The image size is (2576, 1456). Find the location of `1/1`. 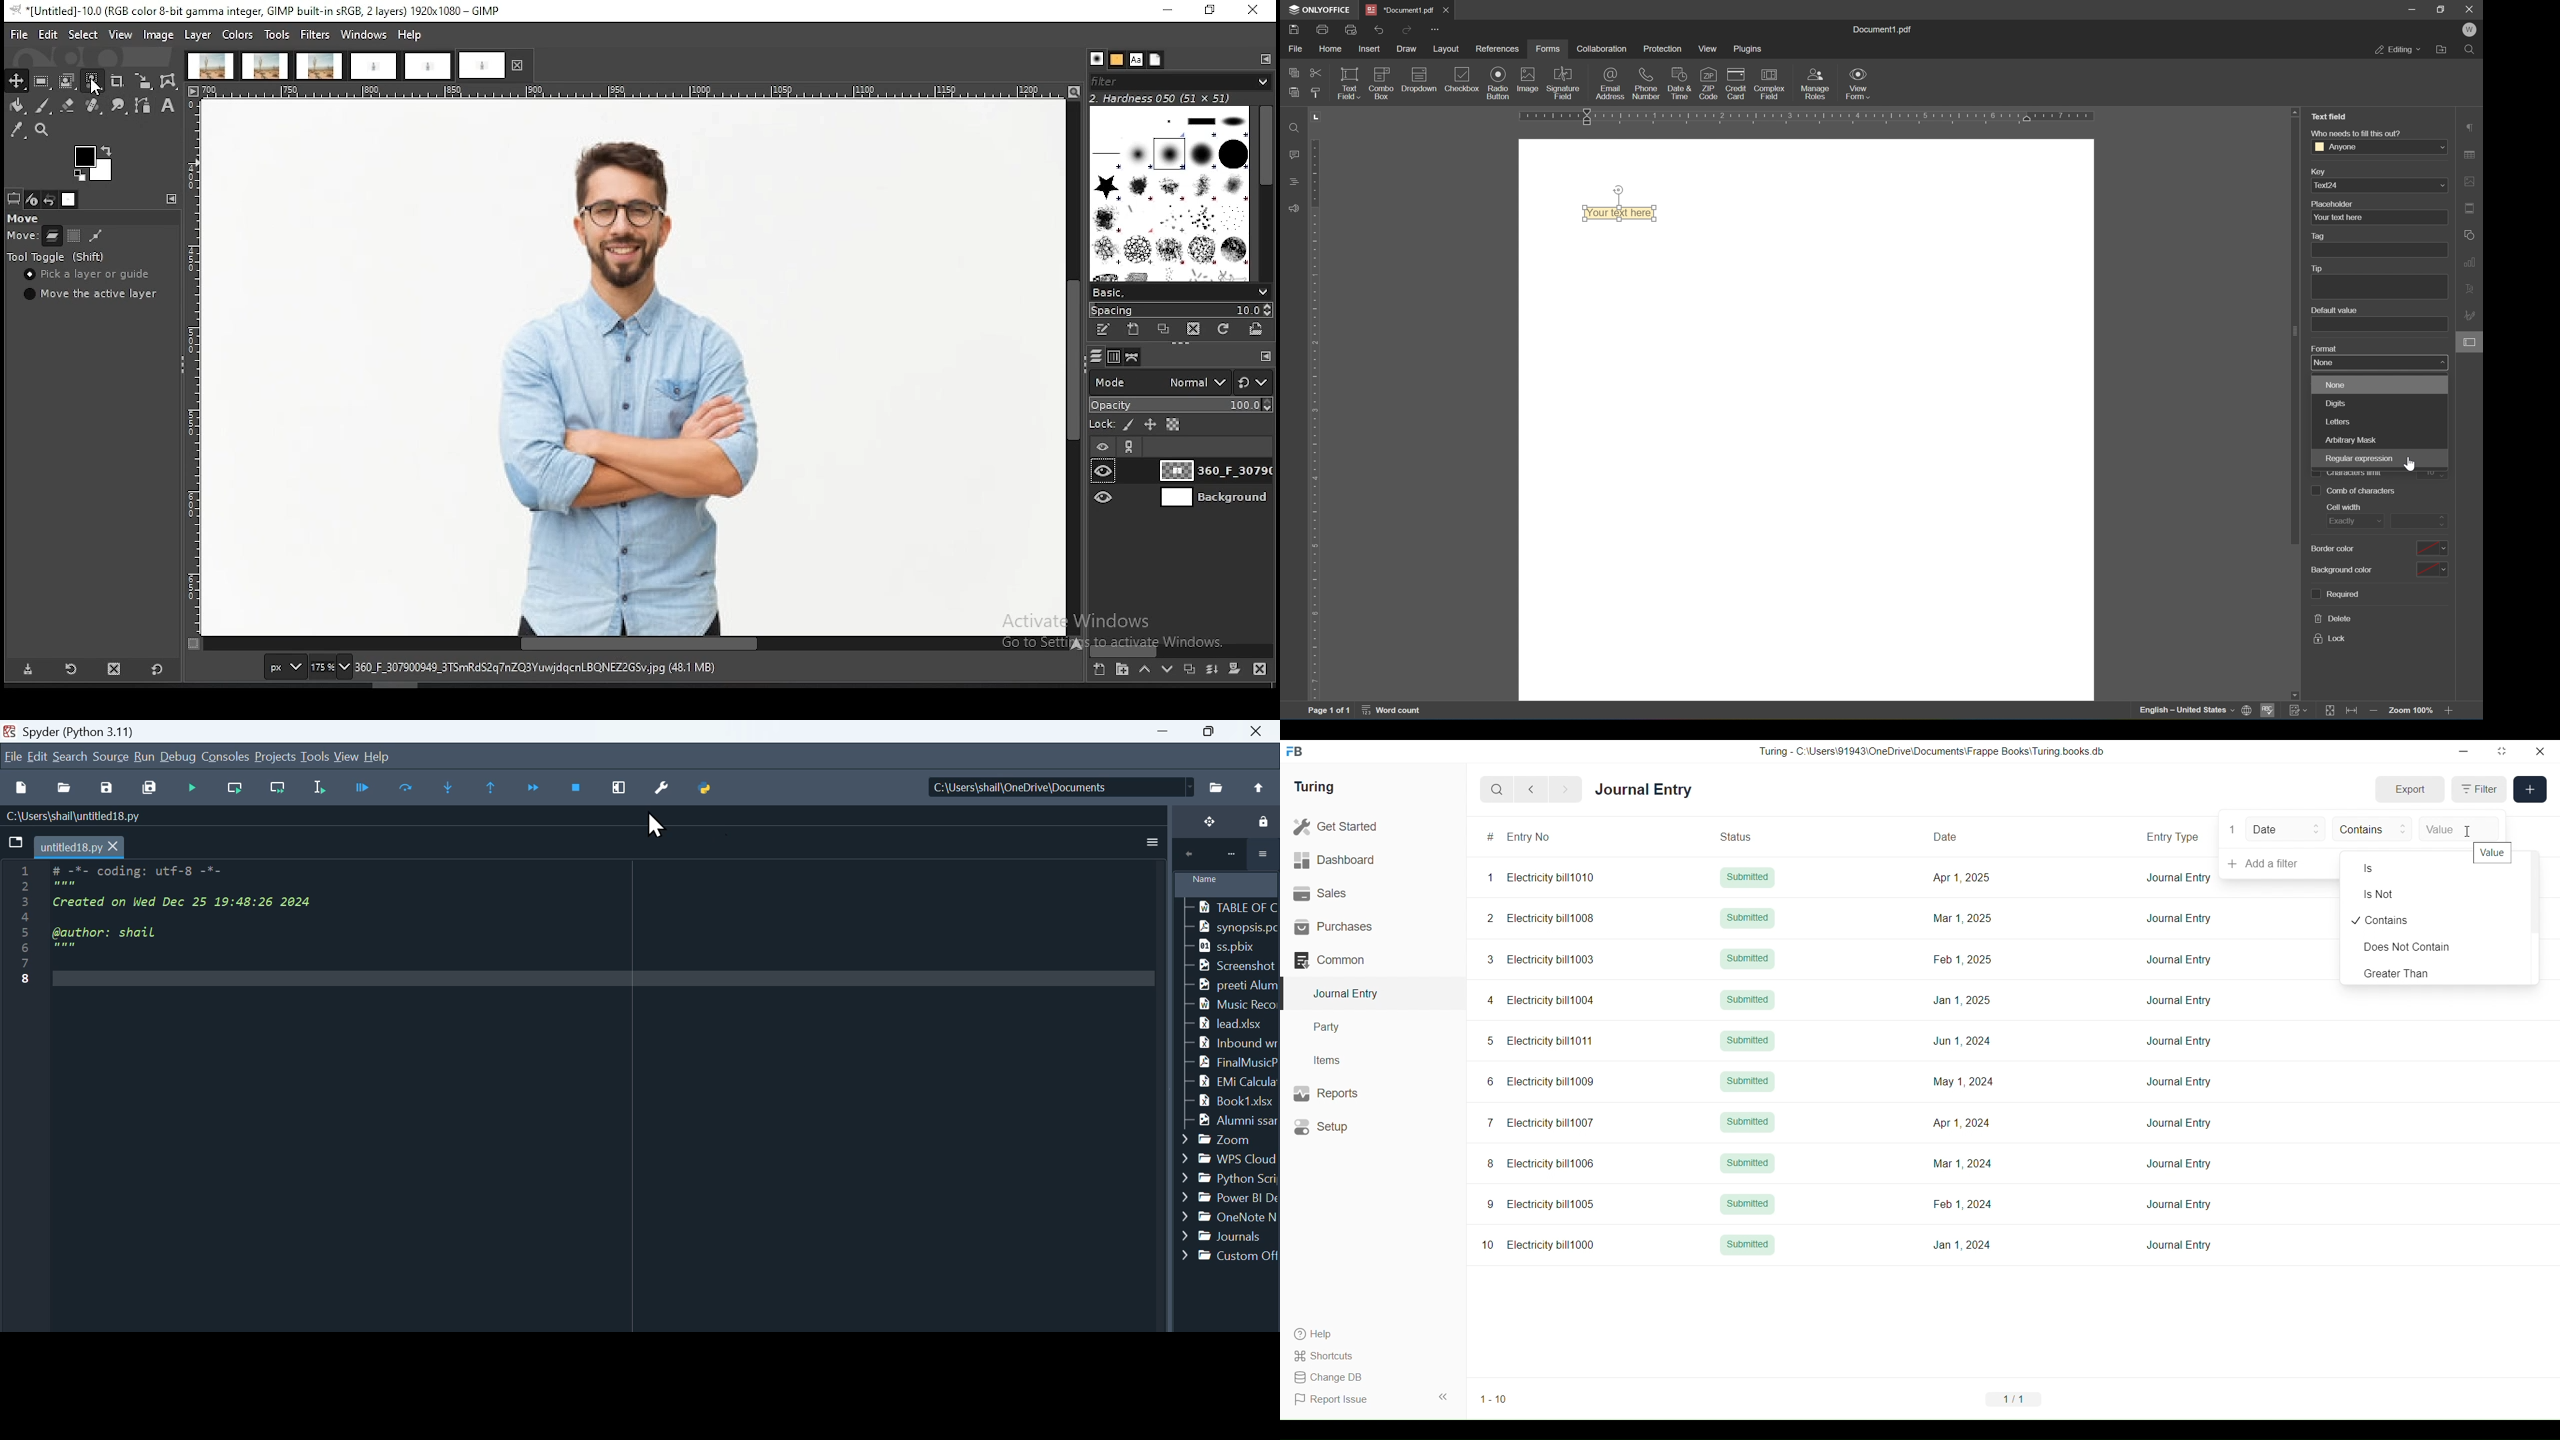

1/1 is located at coordinates (2013, 1399).